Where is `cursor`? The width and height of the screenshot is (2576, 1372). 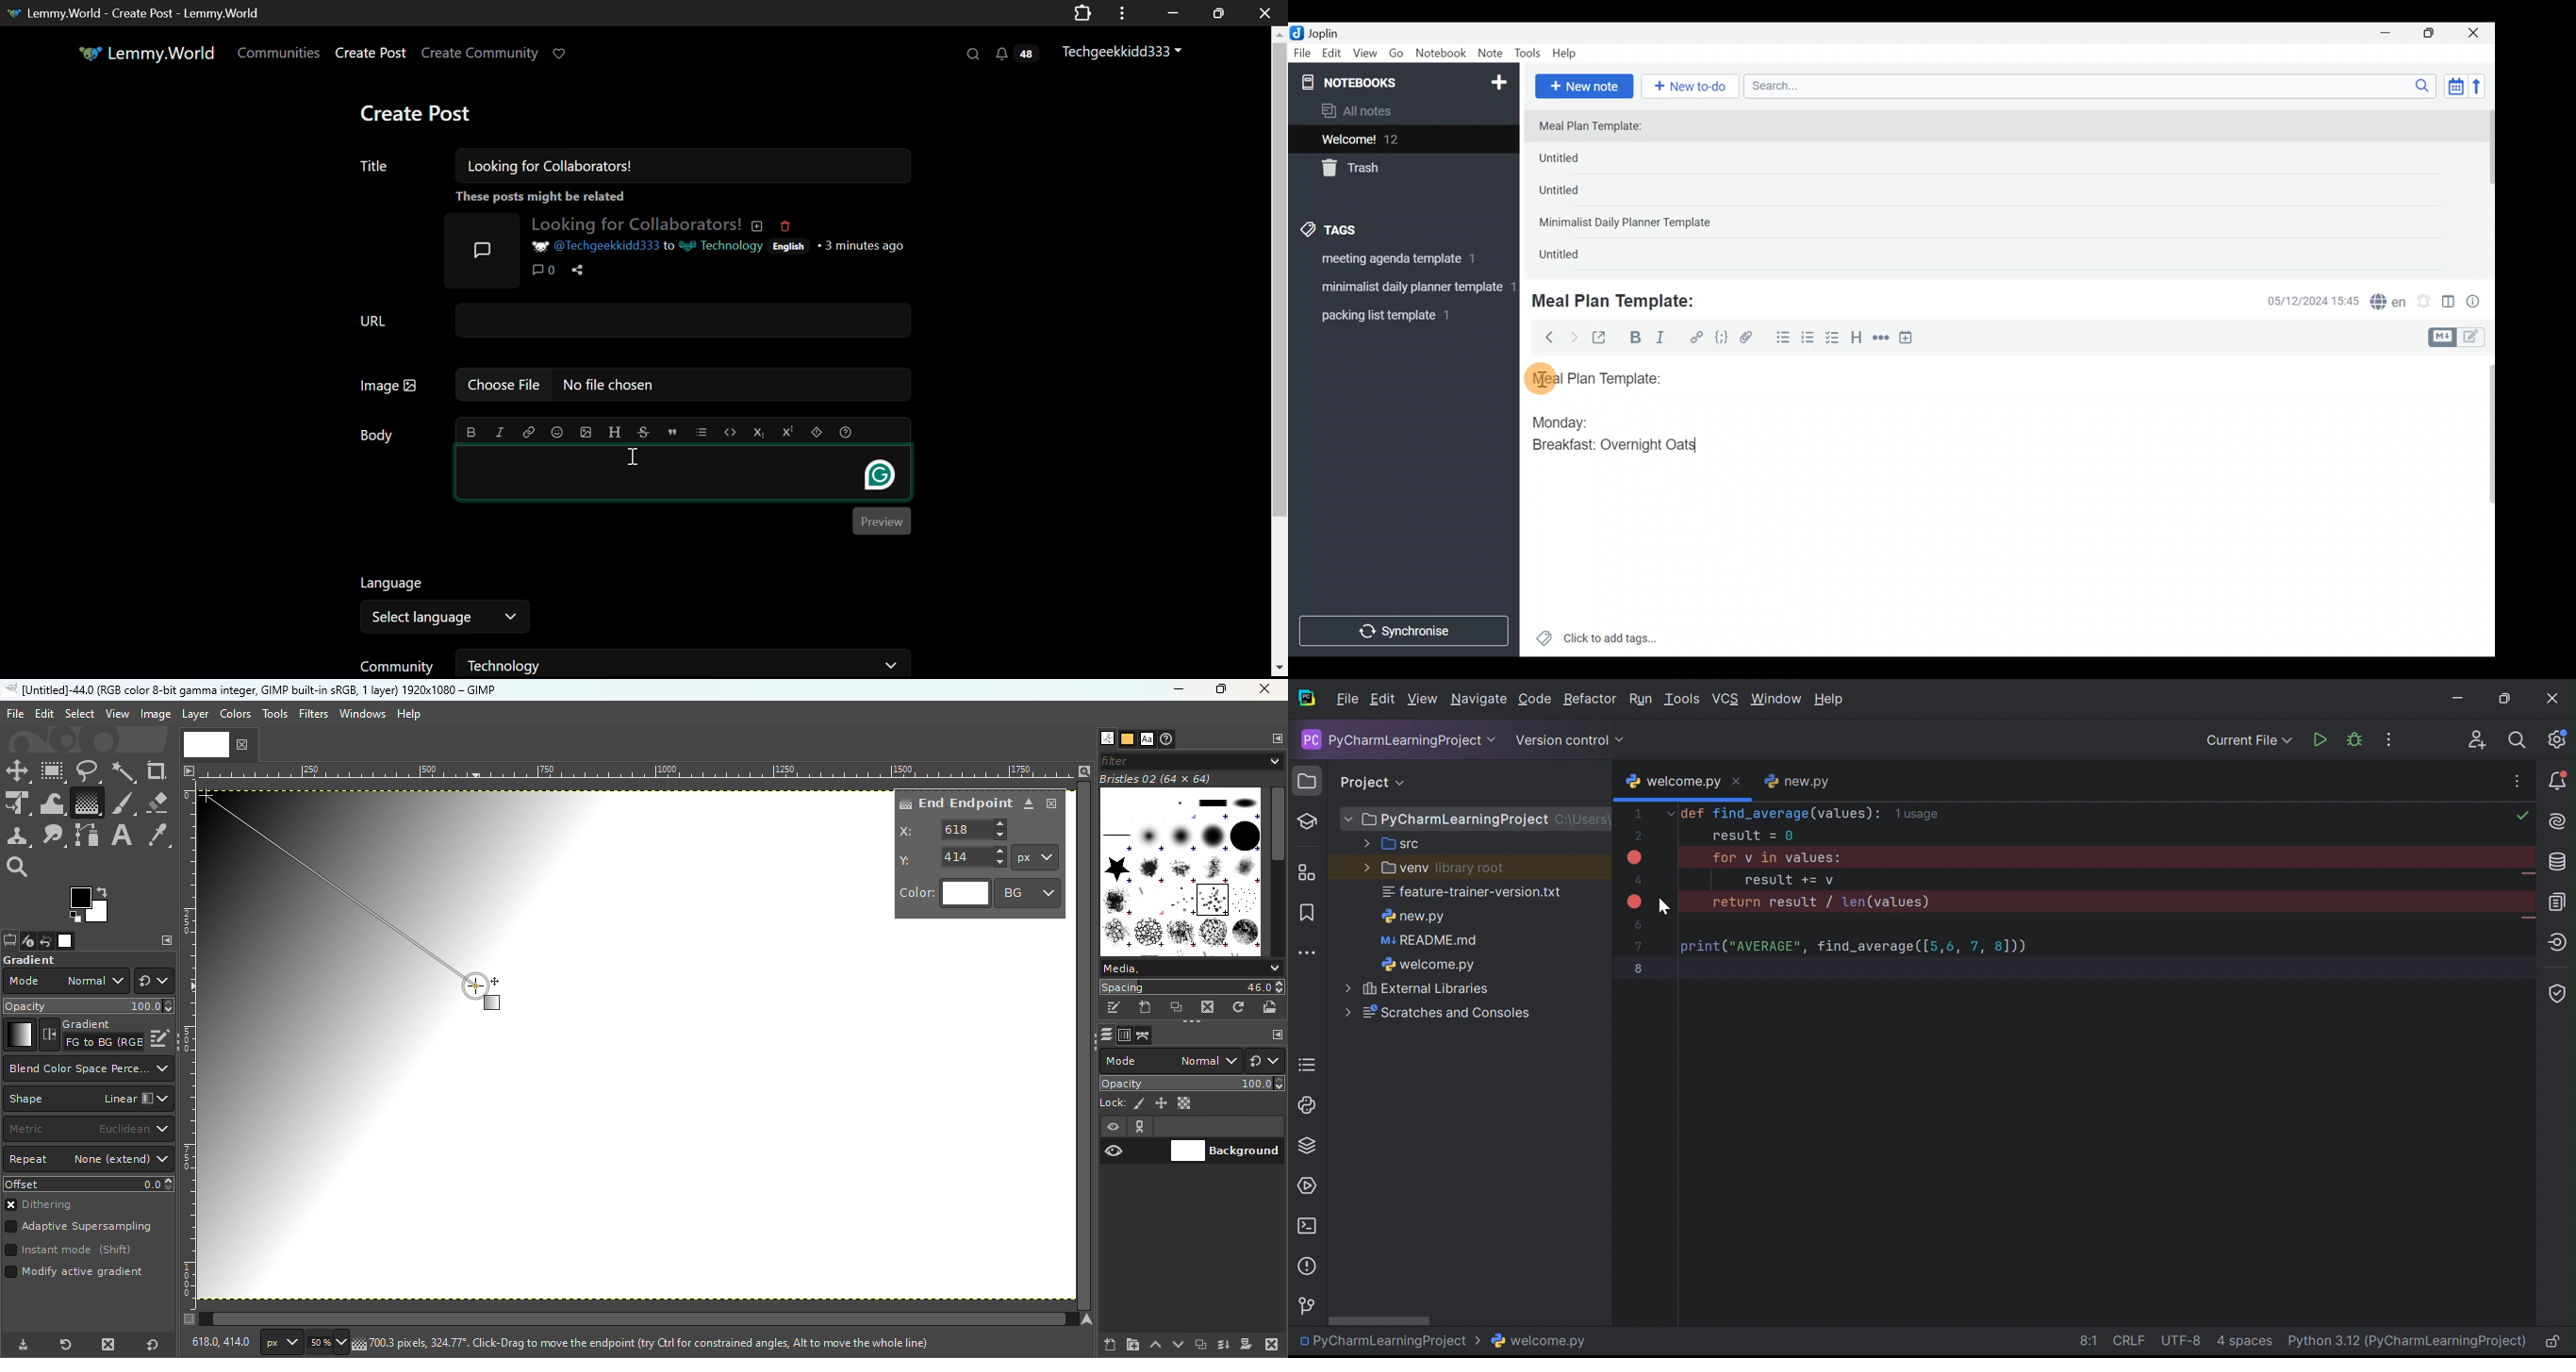 cursor is located at coordinates (1539, 378).